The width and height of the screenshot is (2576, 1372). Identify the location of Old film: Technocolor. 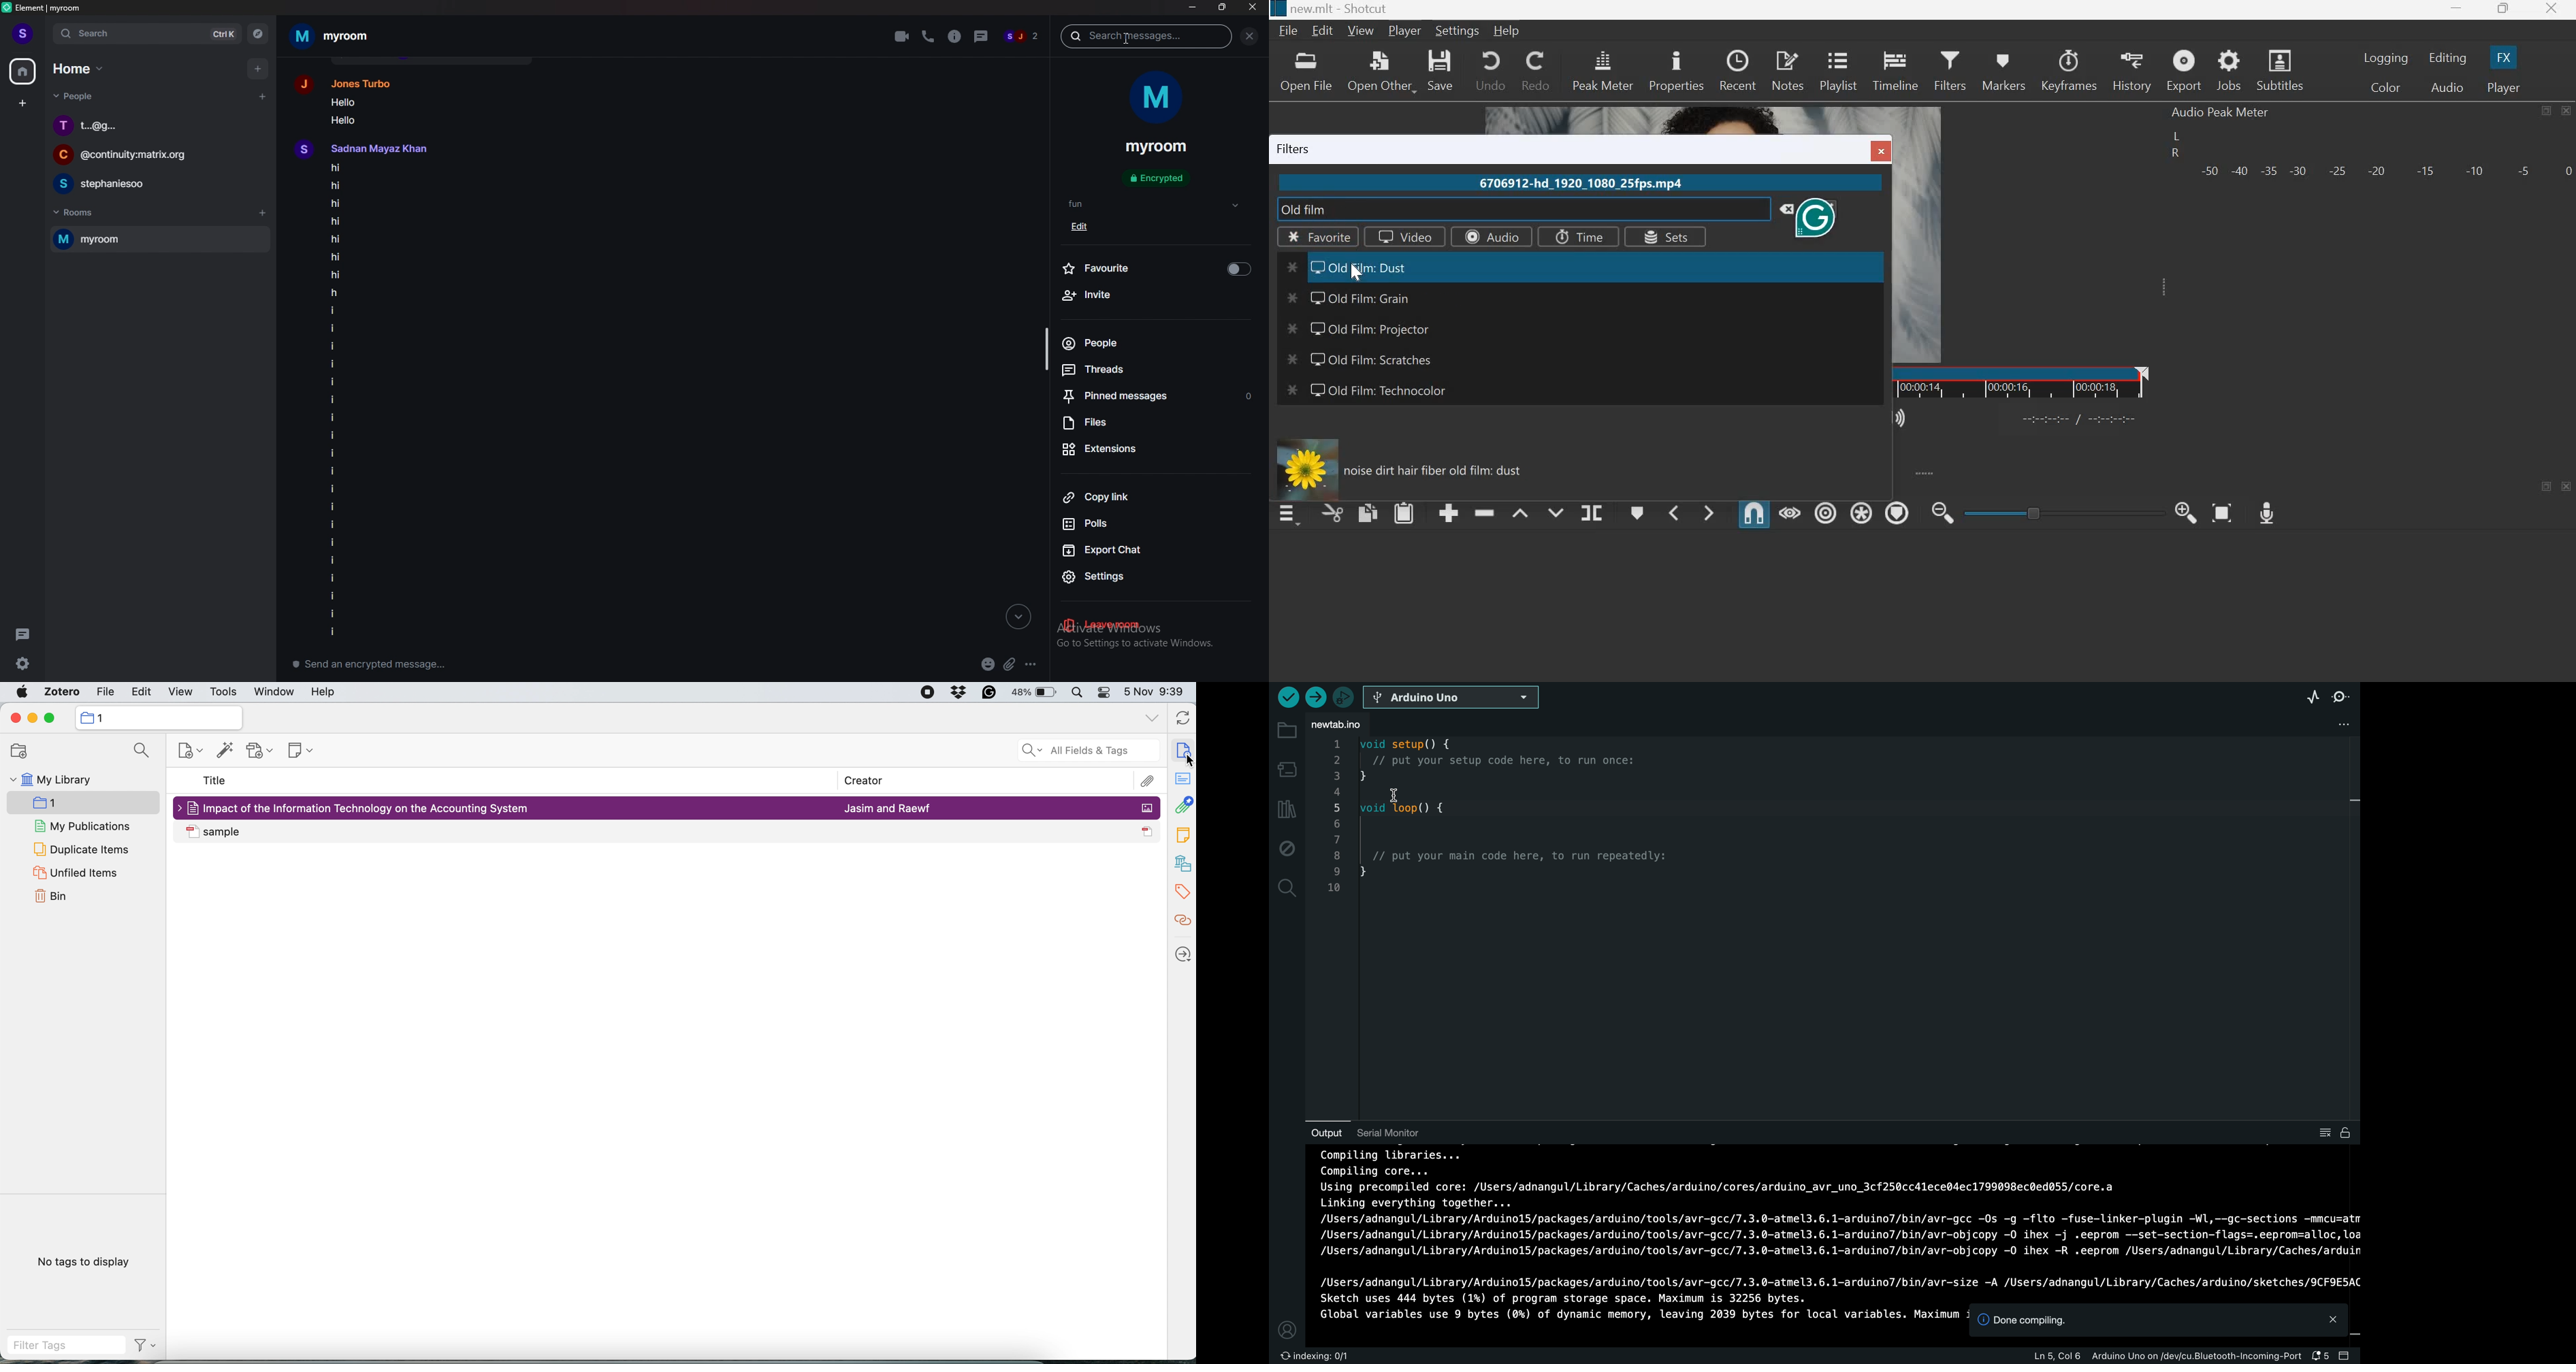
(1391, 391).